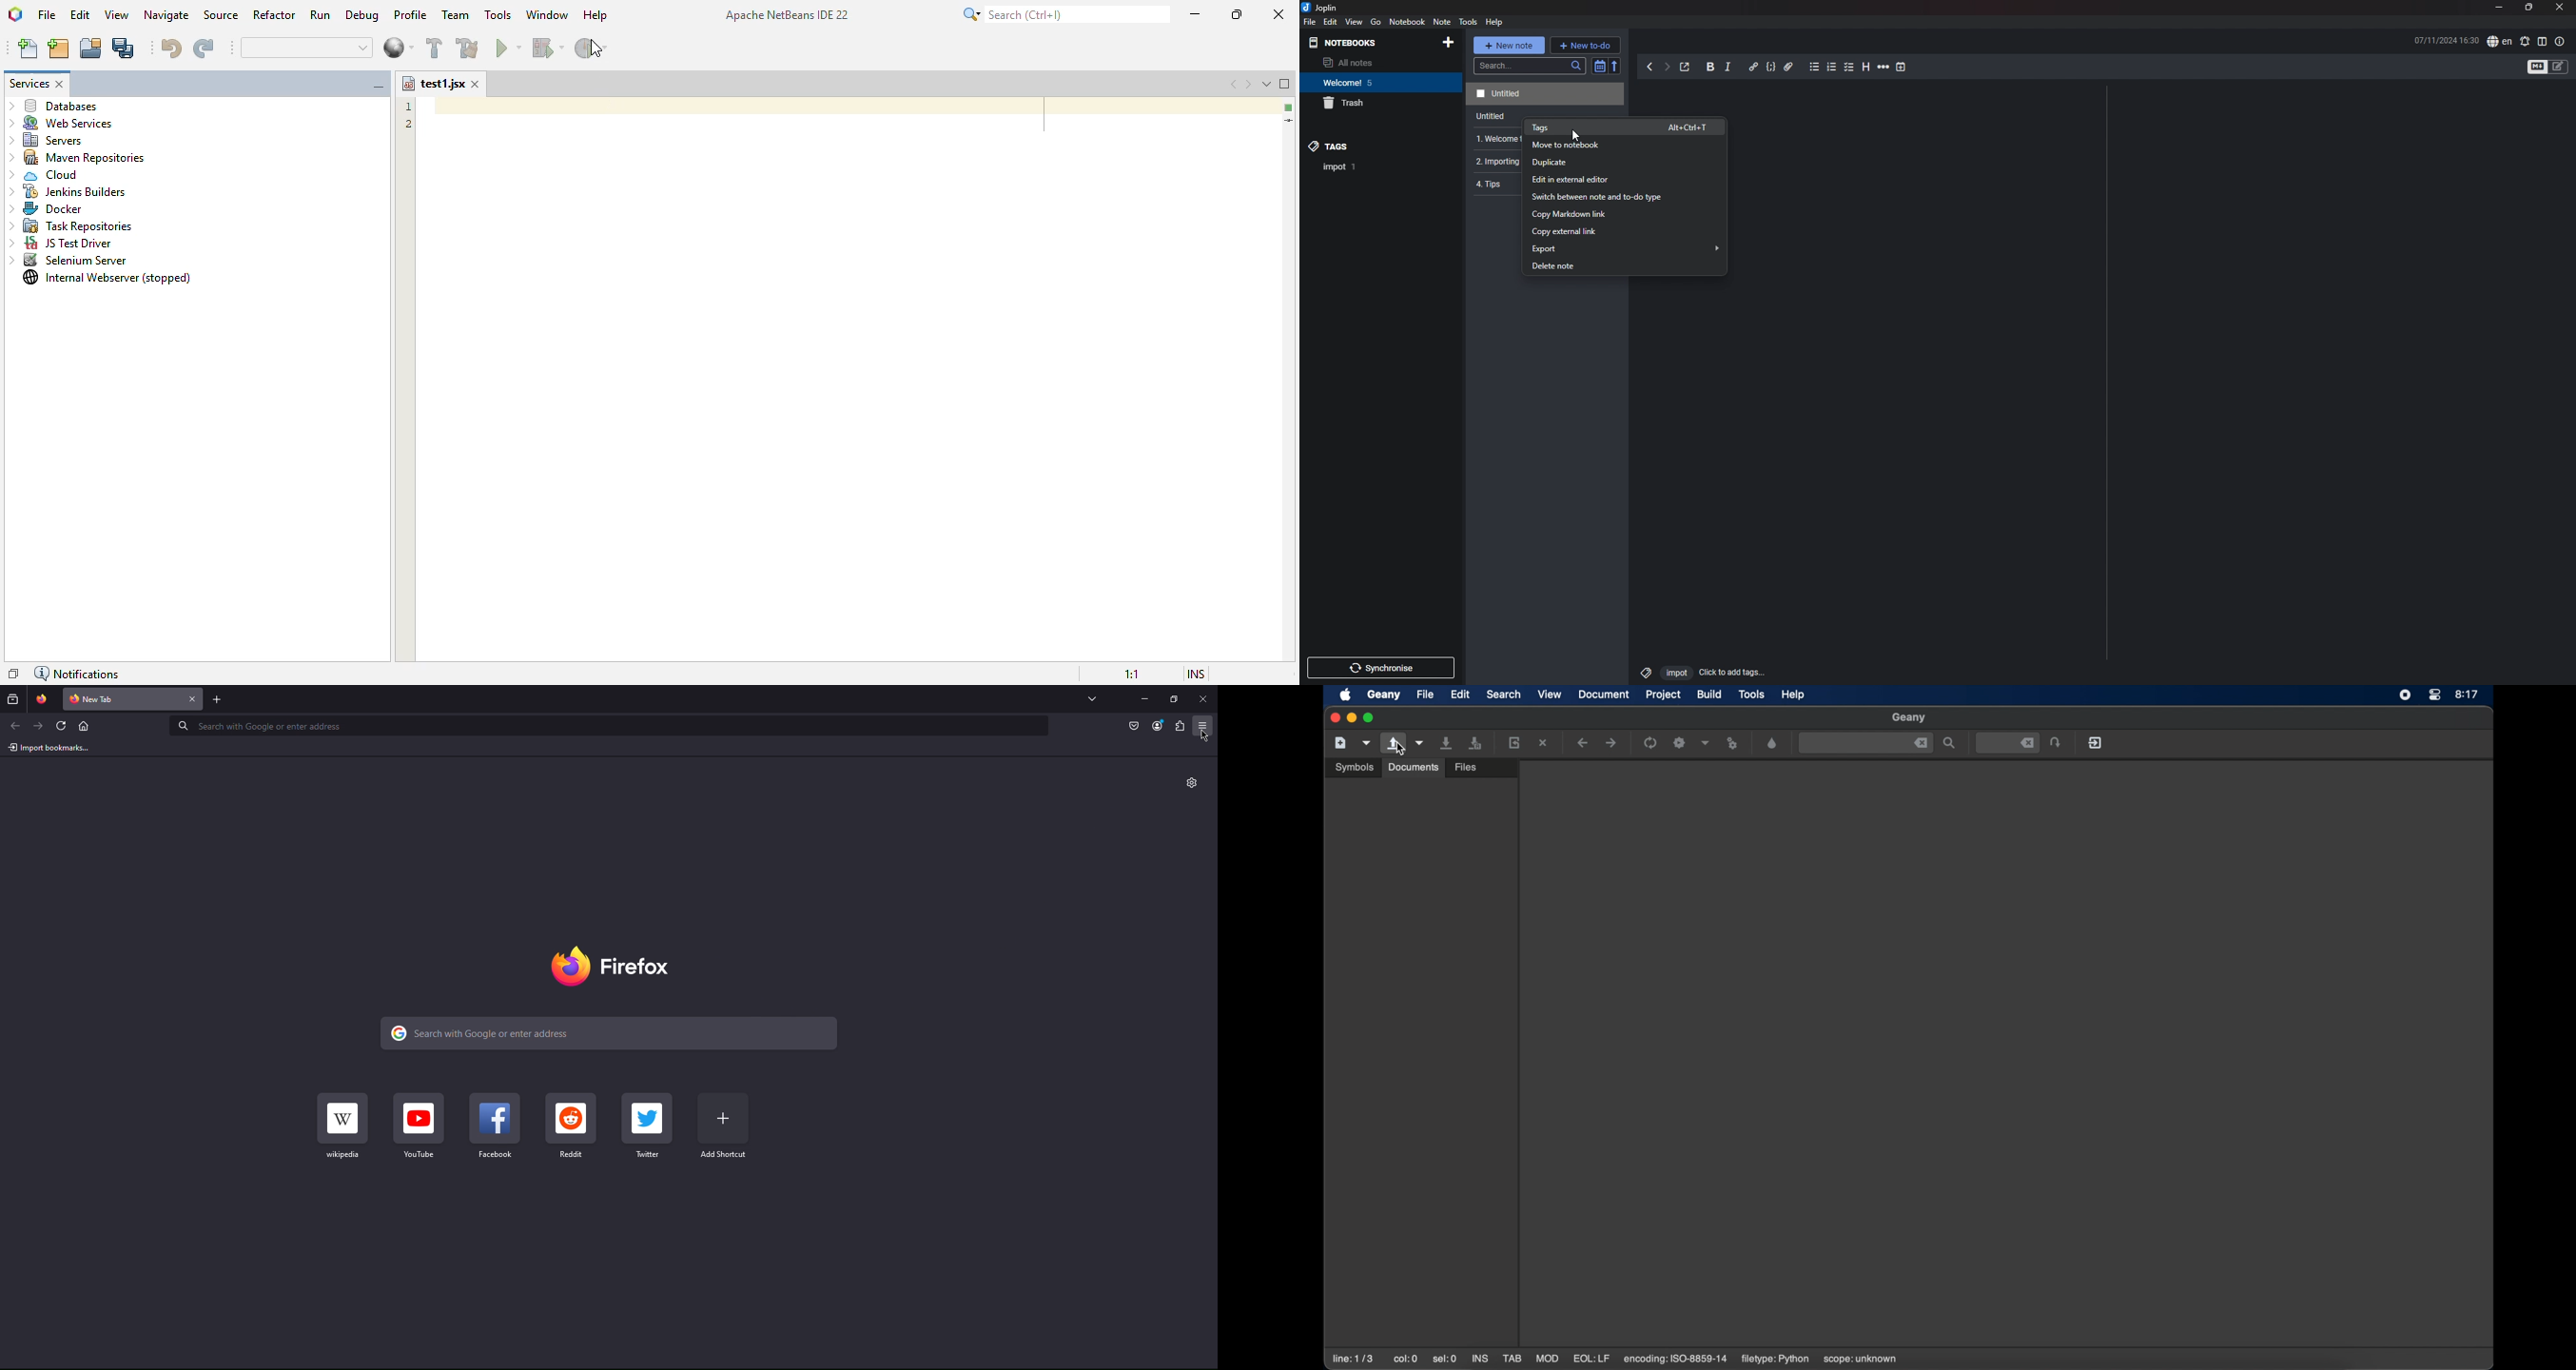 The image size is (2576, 1372). What do you see at coordinates (571, 1126) in the screenshot?
I see `Reddit` at bounding box center [571, 1126].